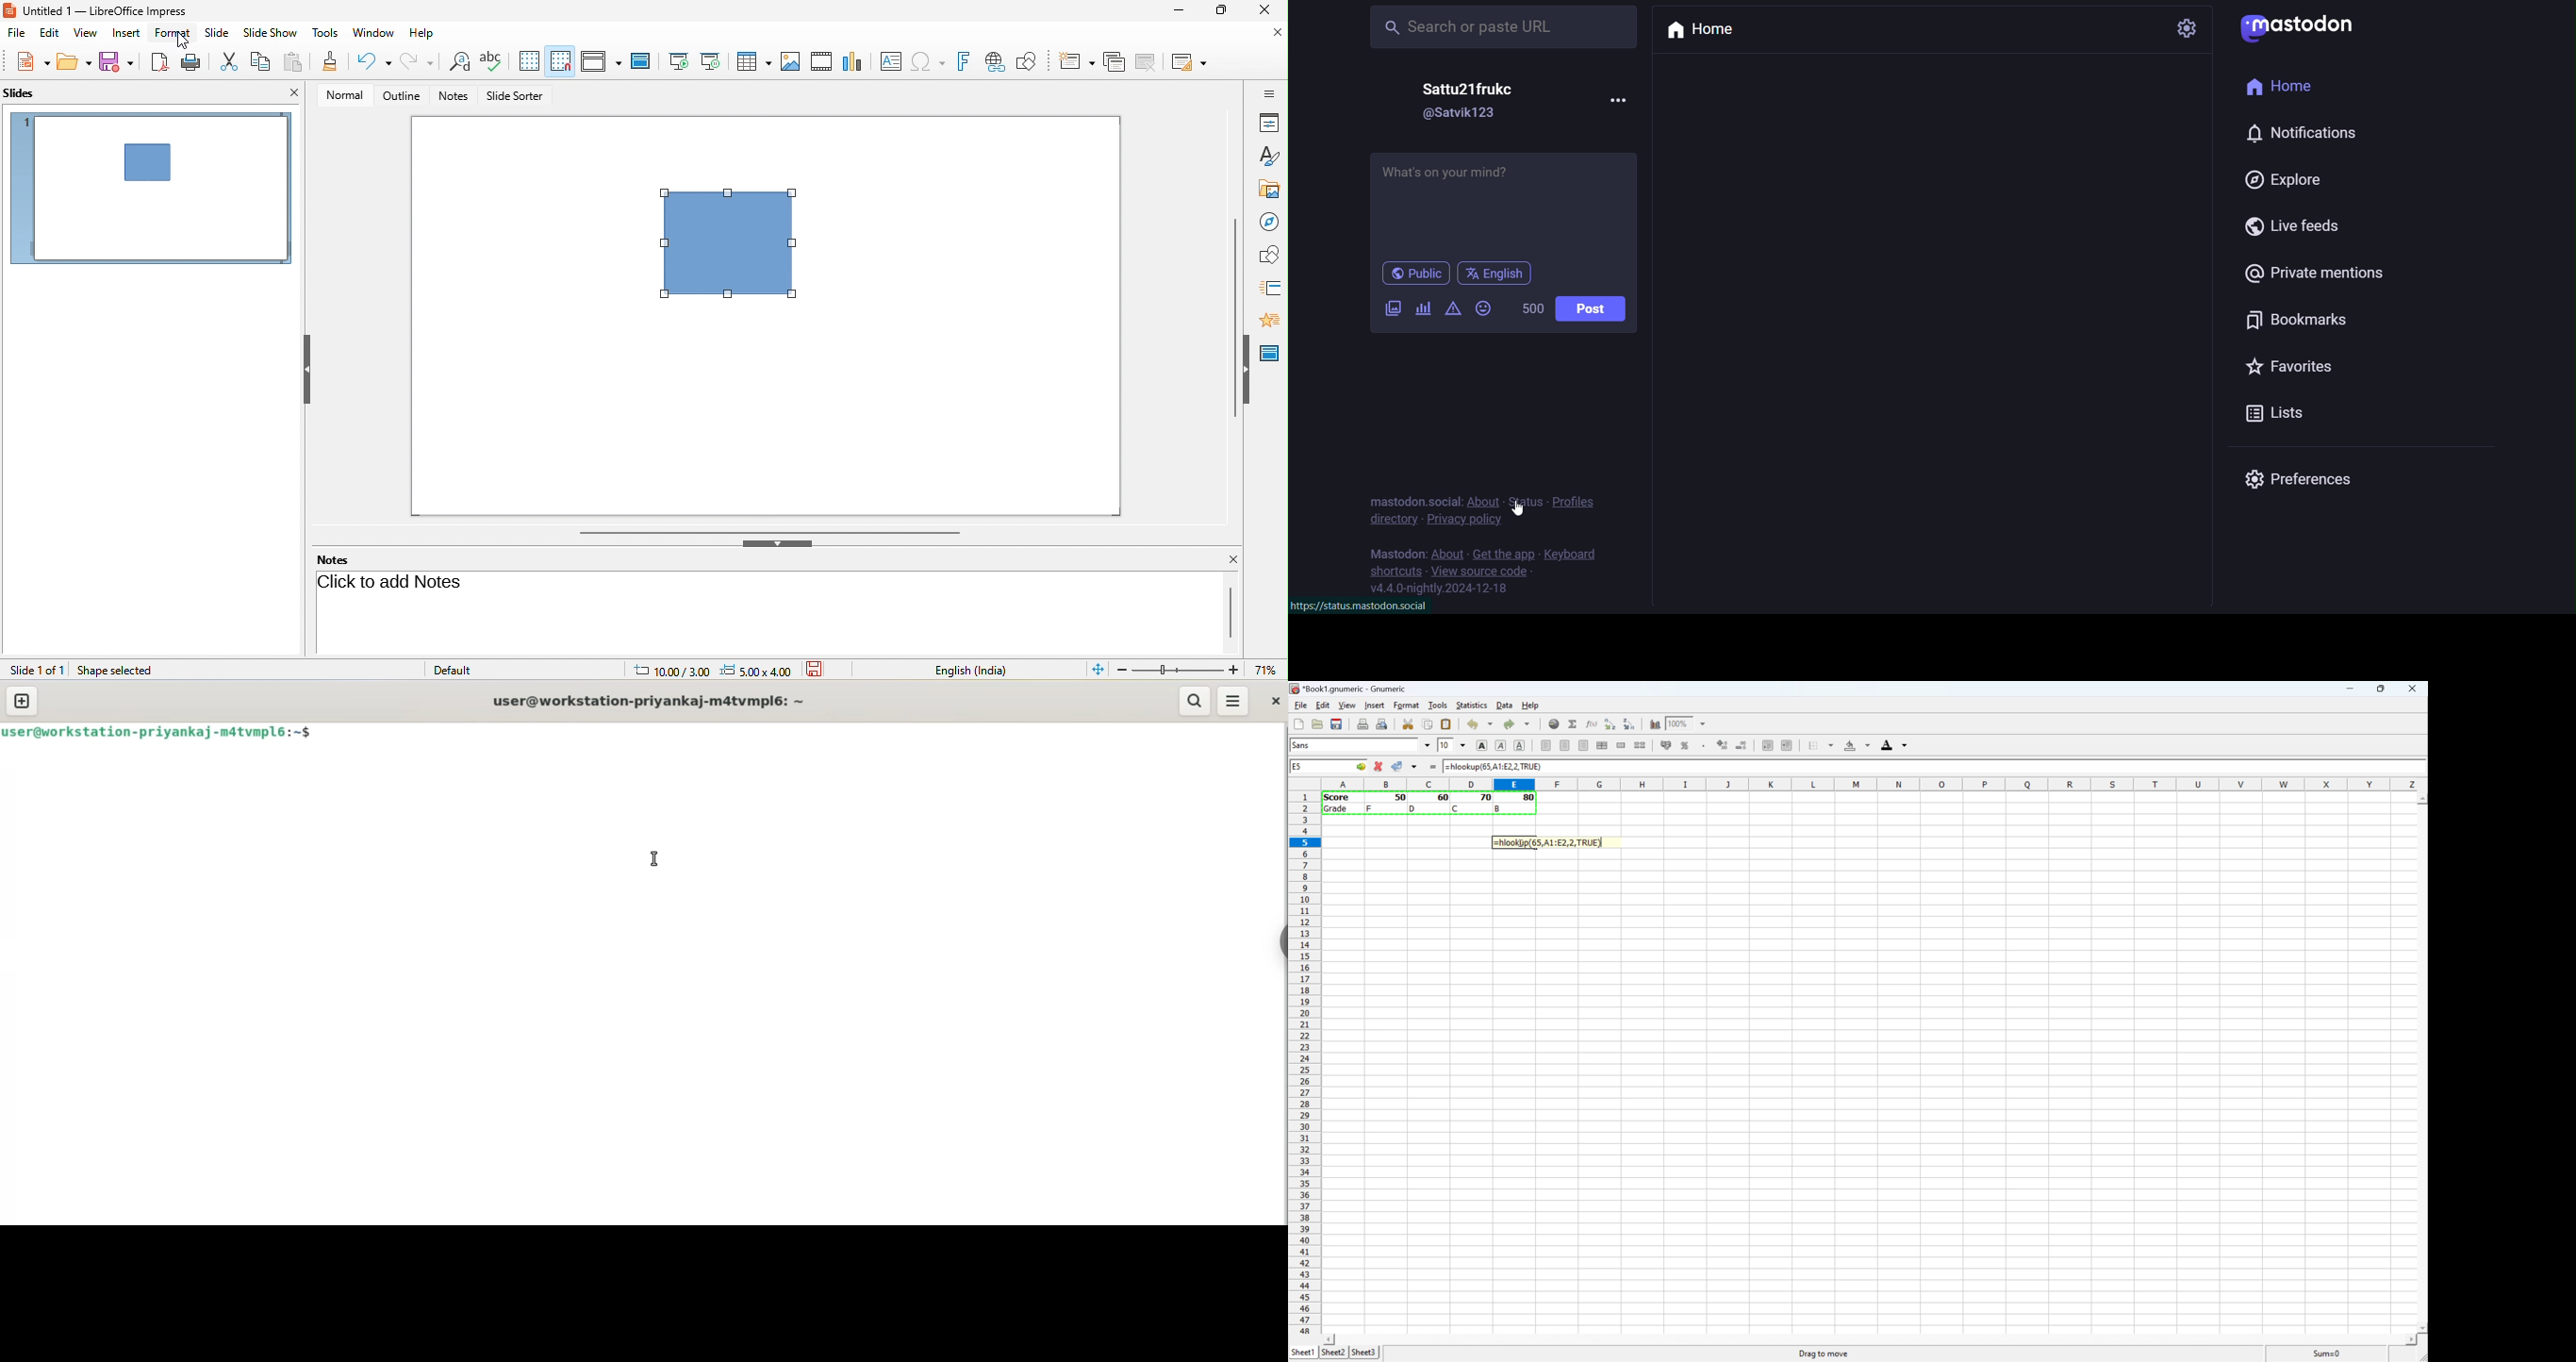 The height and width of the screenshot is (1372, 2576). I want to click on source code, so click(1482, 572).